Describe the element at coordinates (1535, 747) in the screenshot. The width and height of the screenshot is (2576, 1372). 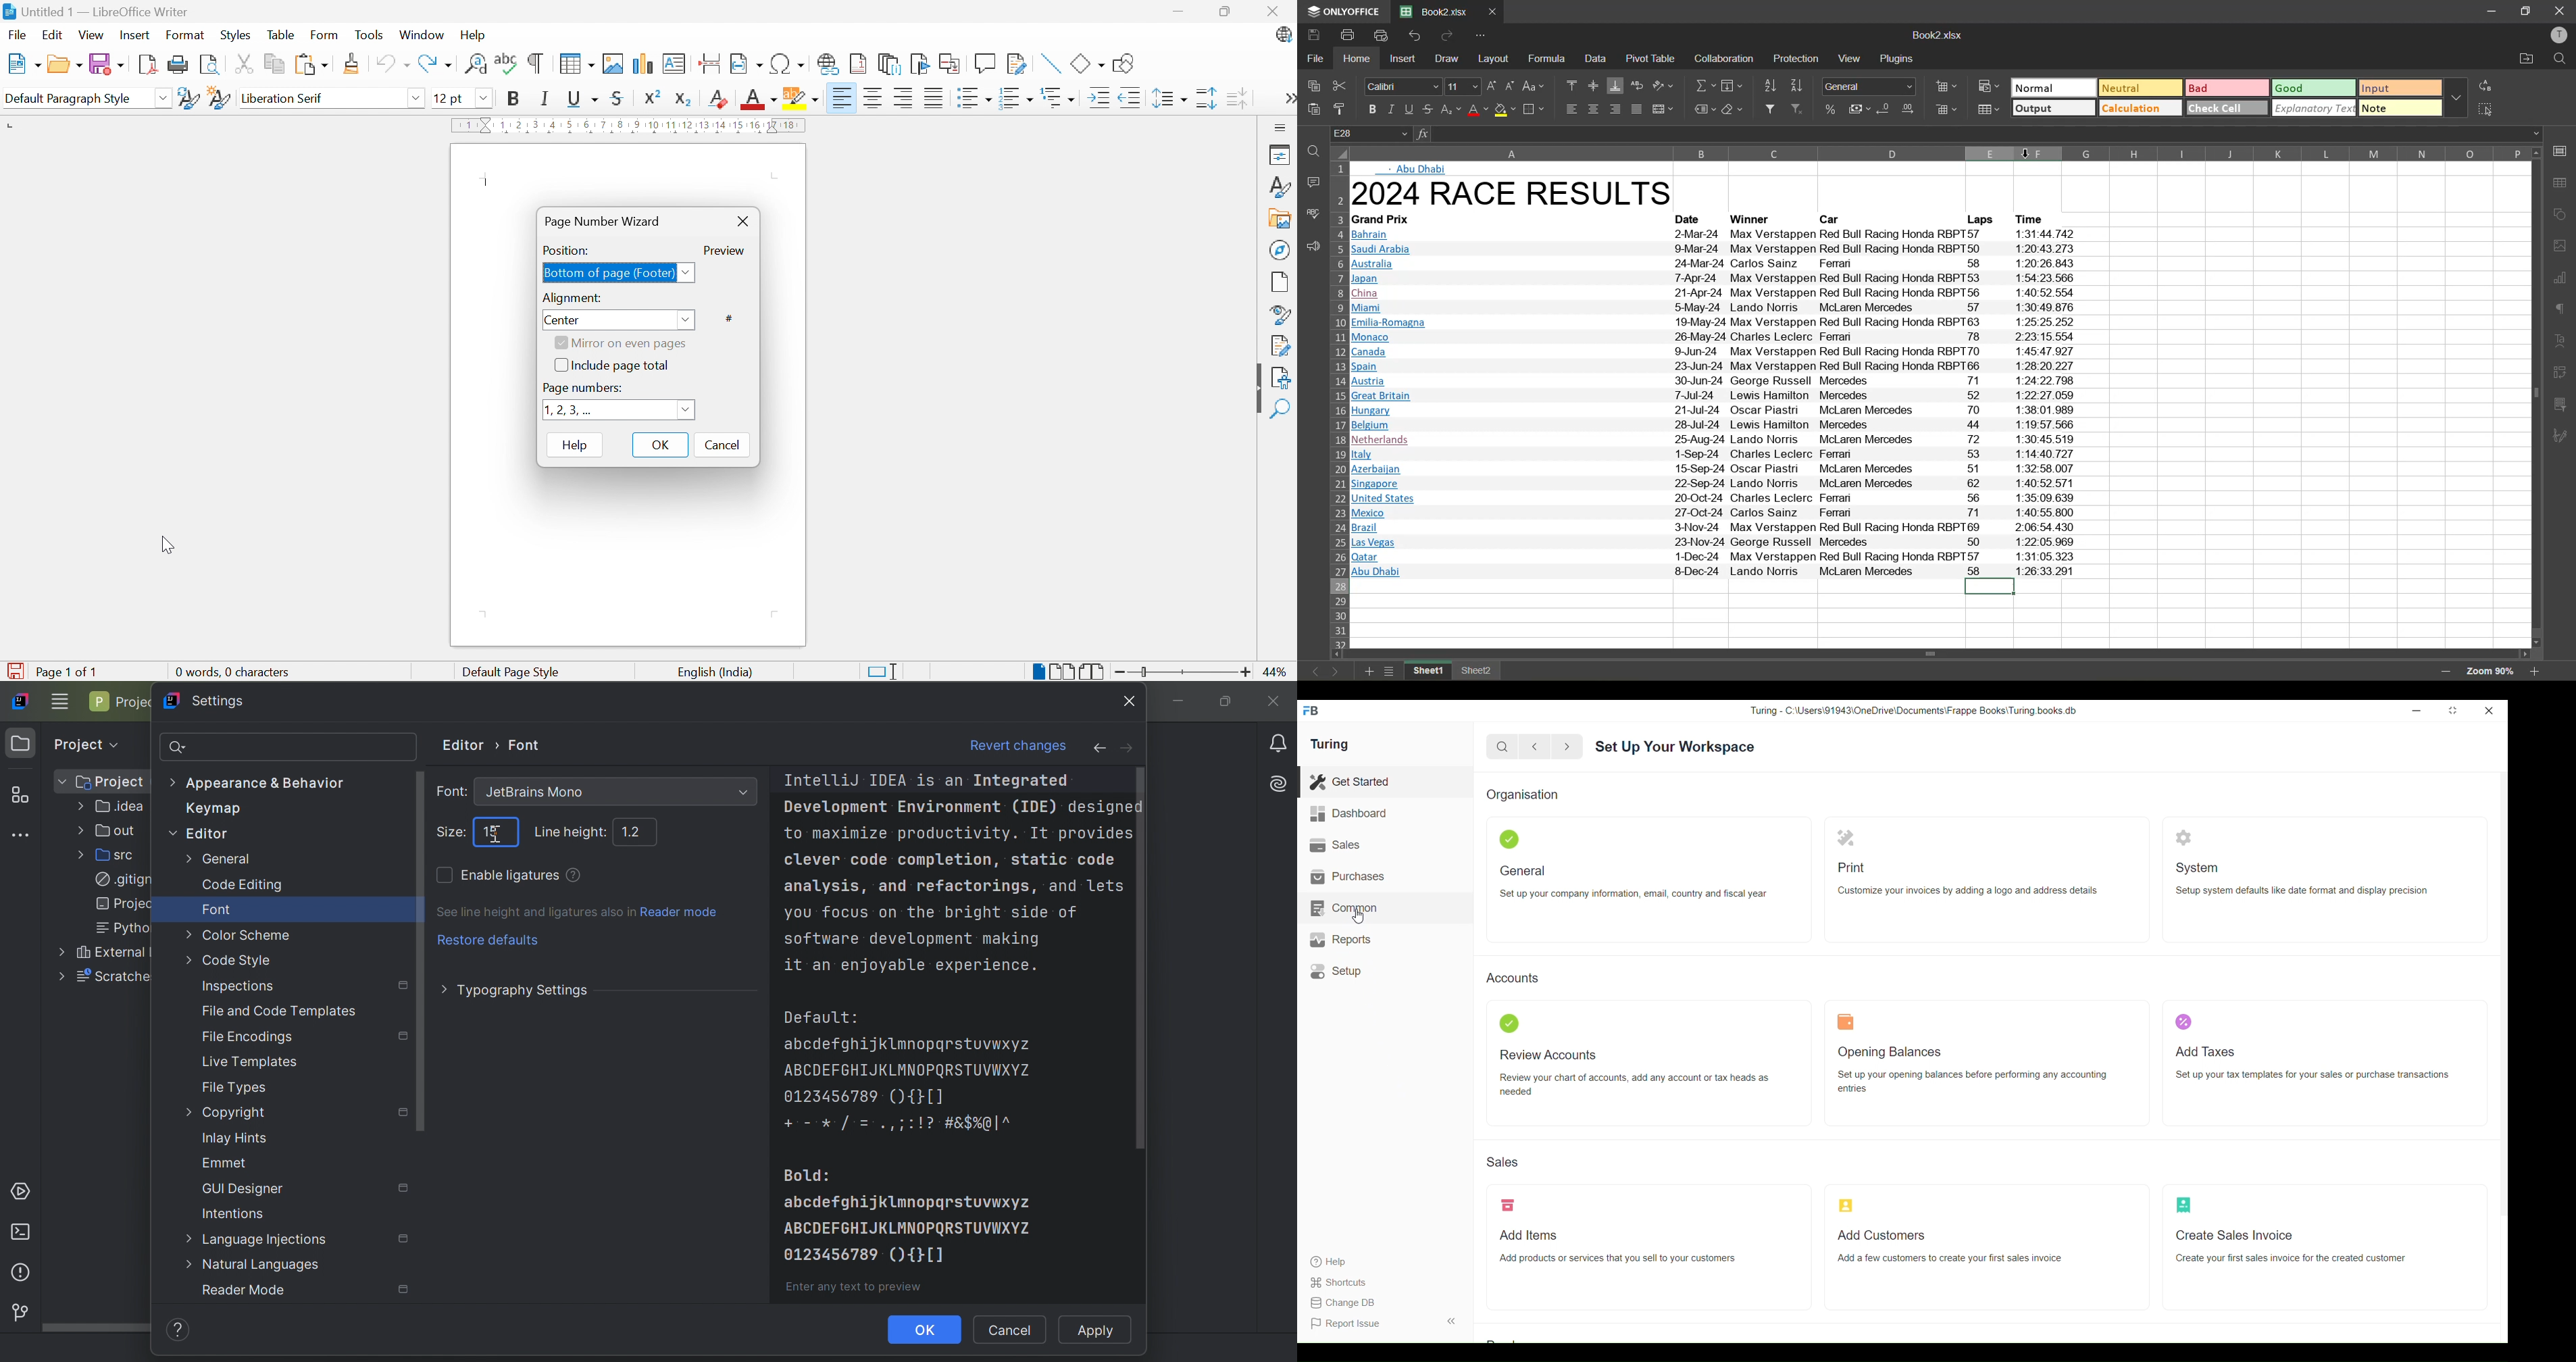
I see `Previous` at that location.